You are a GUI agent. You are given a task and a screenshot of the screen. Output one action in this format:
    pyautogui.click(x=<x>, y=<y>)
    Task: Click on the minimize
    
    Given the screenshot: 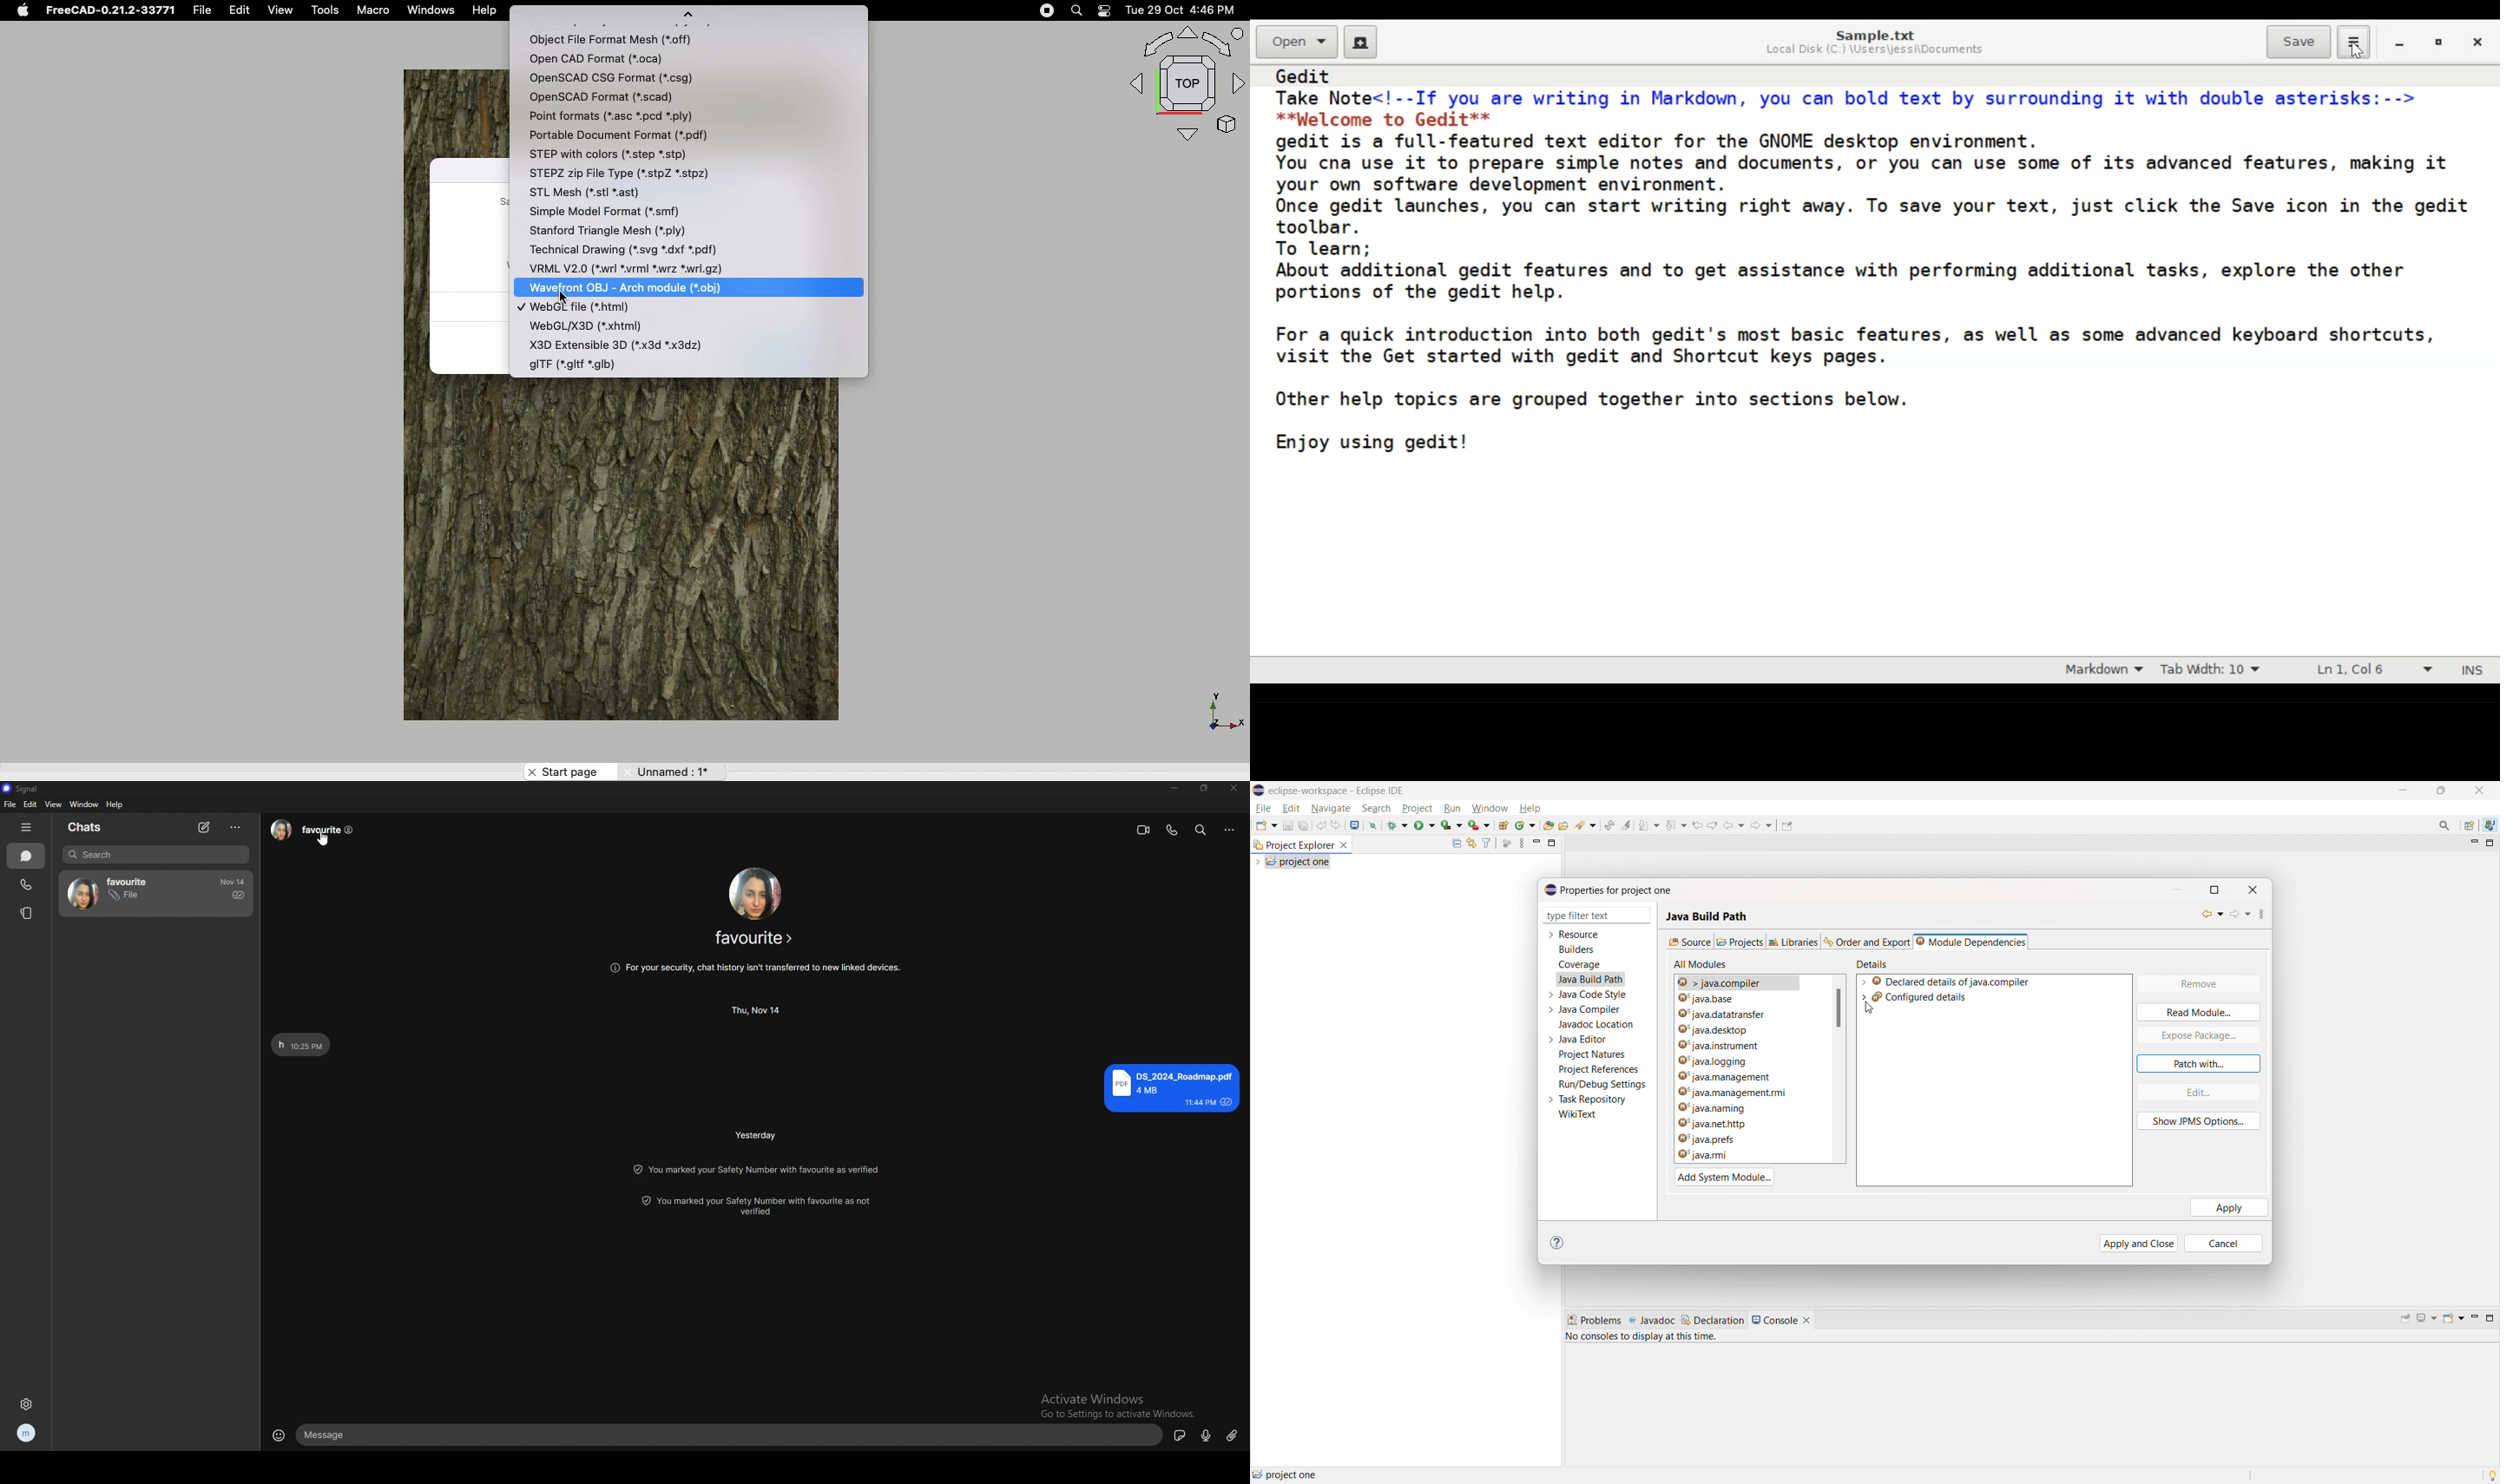 What is the action you would take?
    pyautogui.click(x=1173, y=788)
    